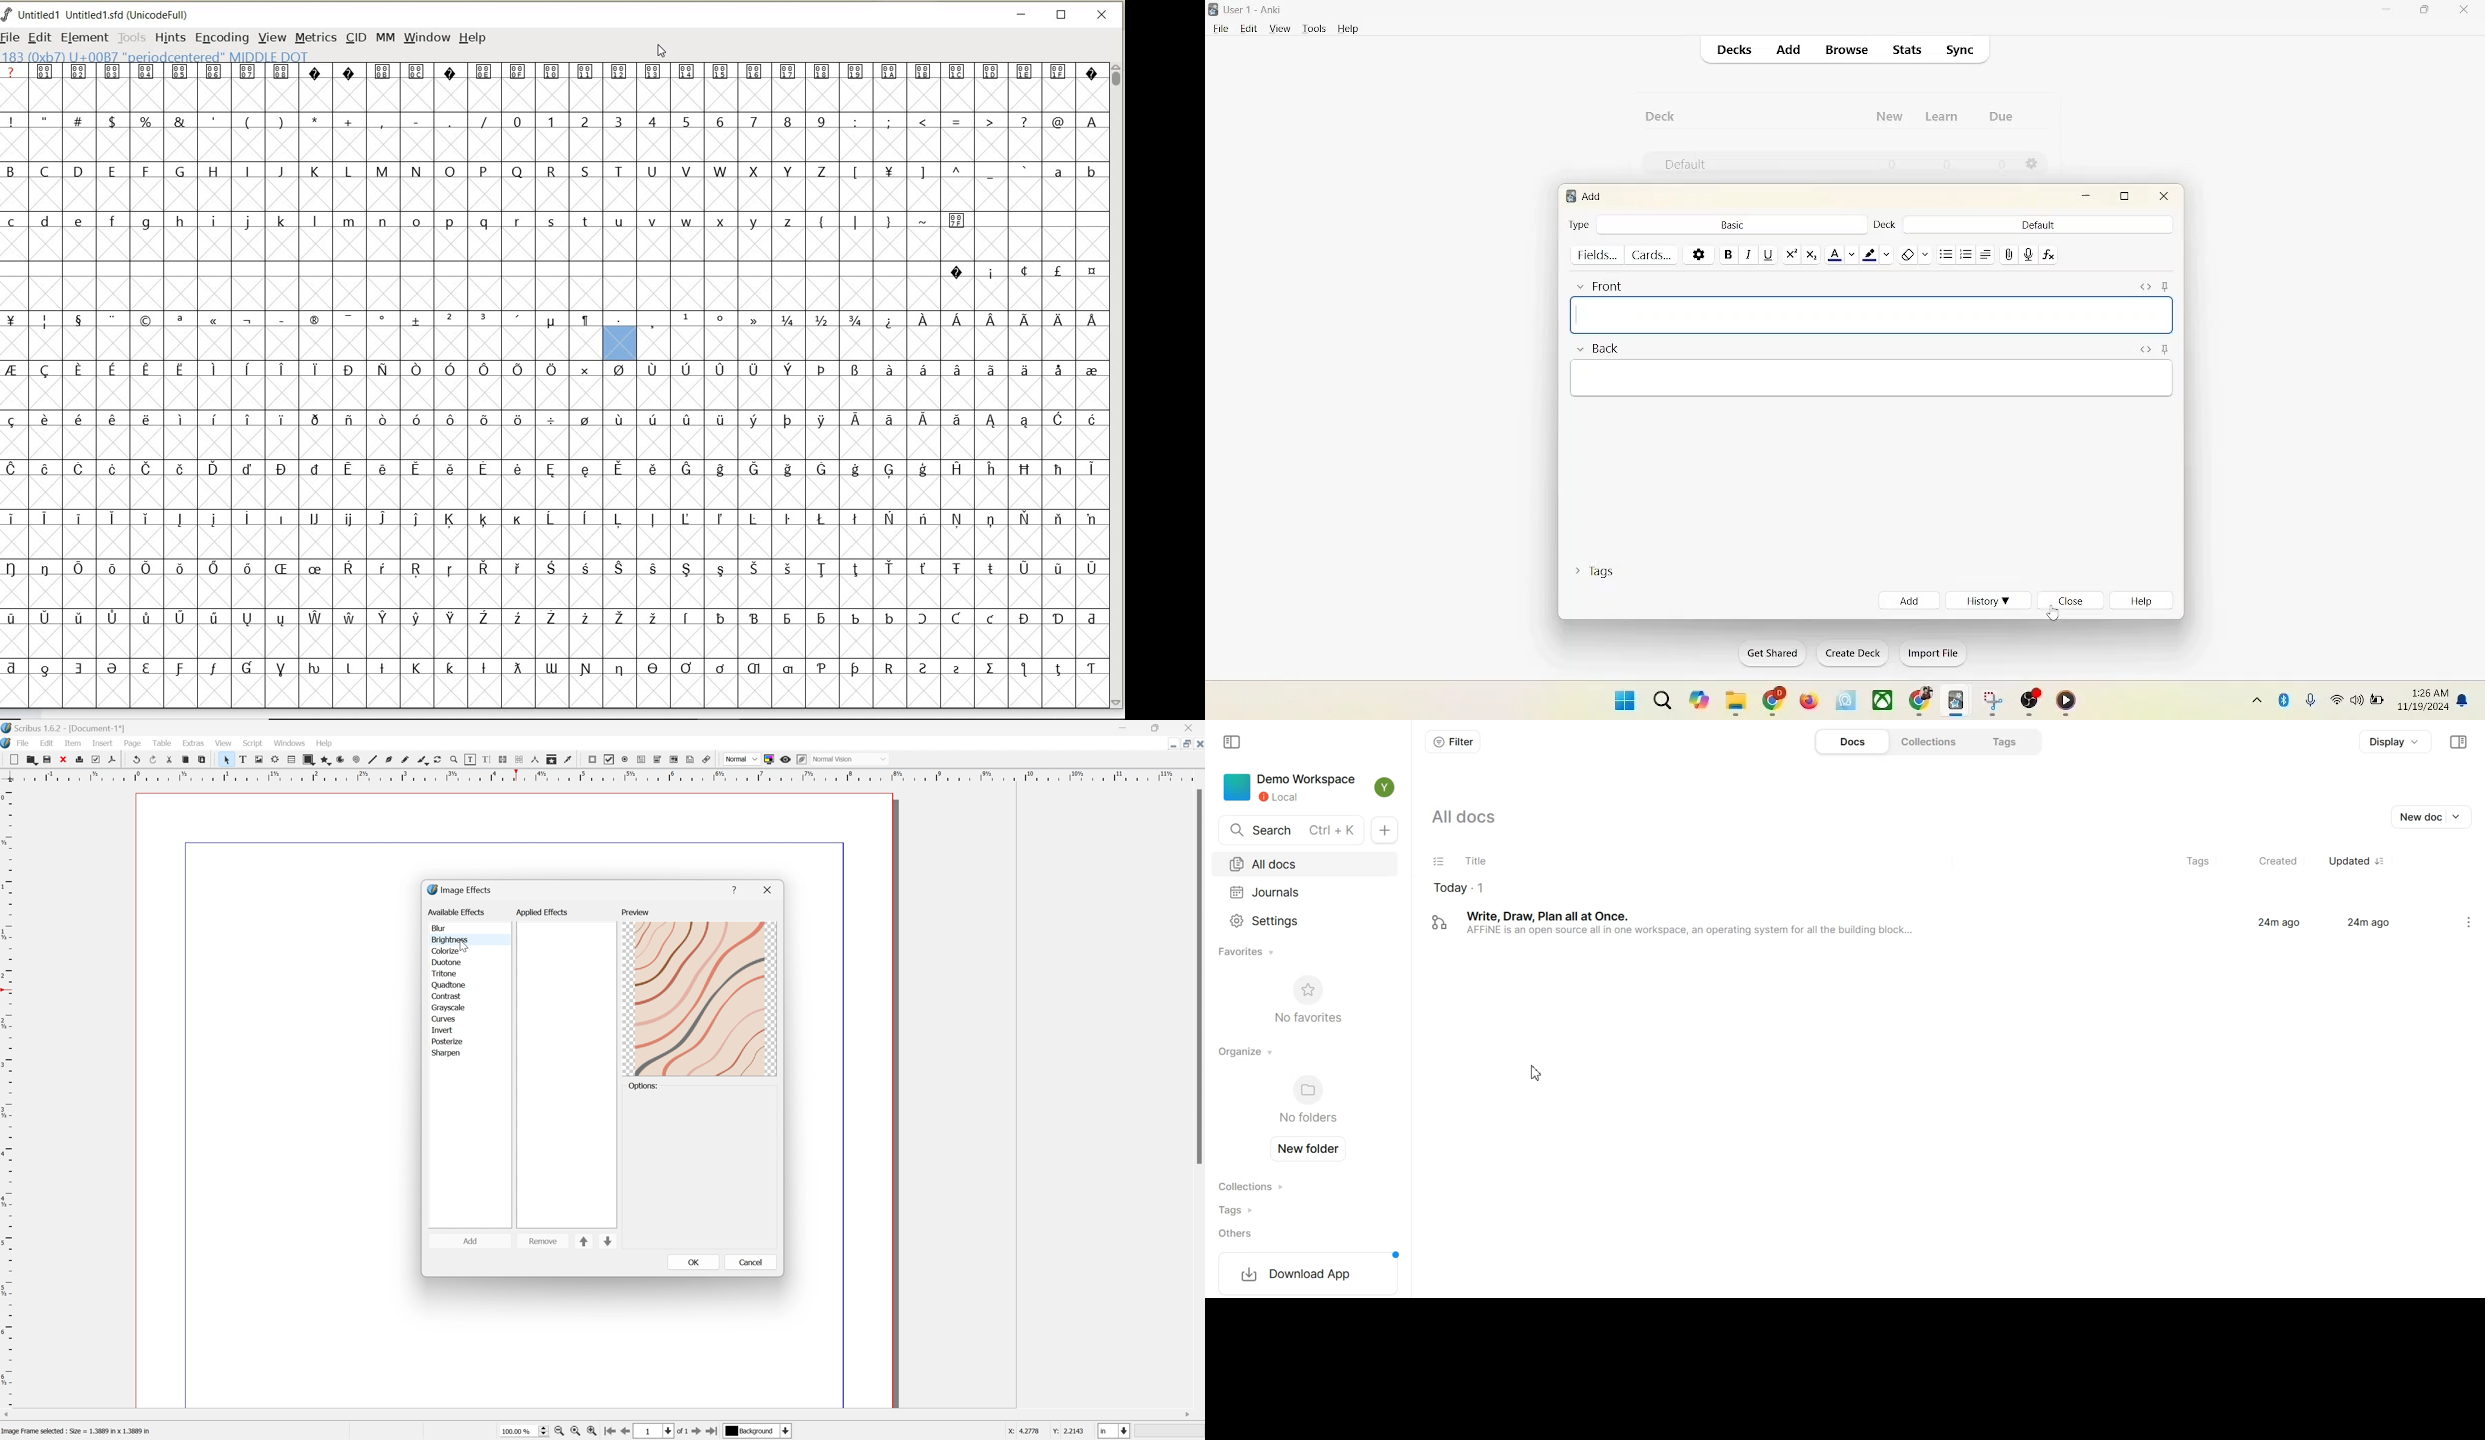  Describe the element at coordinates (10, 758) in the screenshot. I see `New` at that location.